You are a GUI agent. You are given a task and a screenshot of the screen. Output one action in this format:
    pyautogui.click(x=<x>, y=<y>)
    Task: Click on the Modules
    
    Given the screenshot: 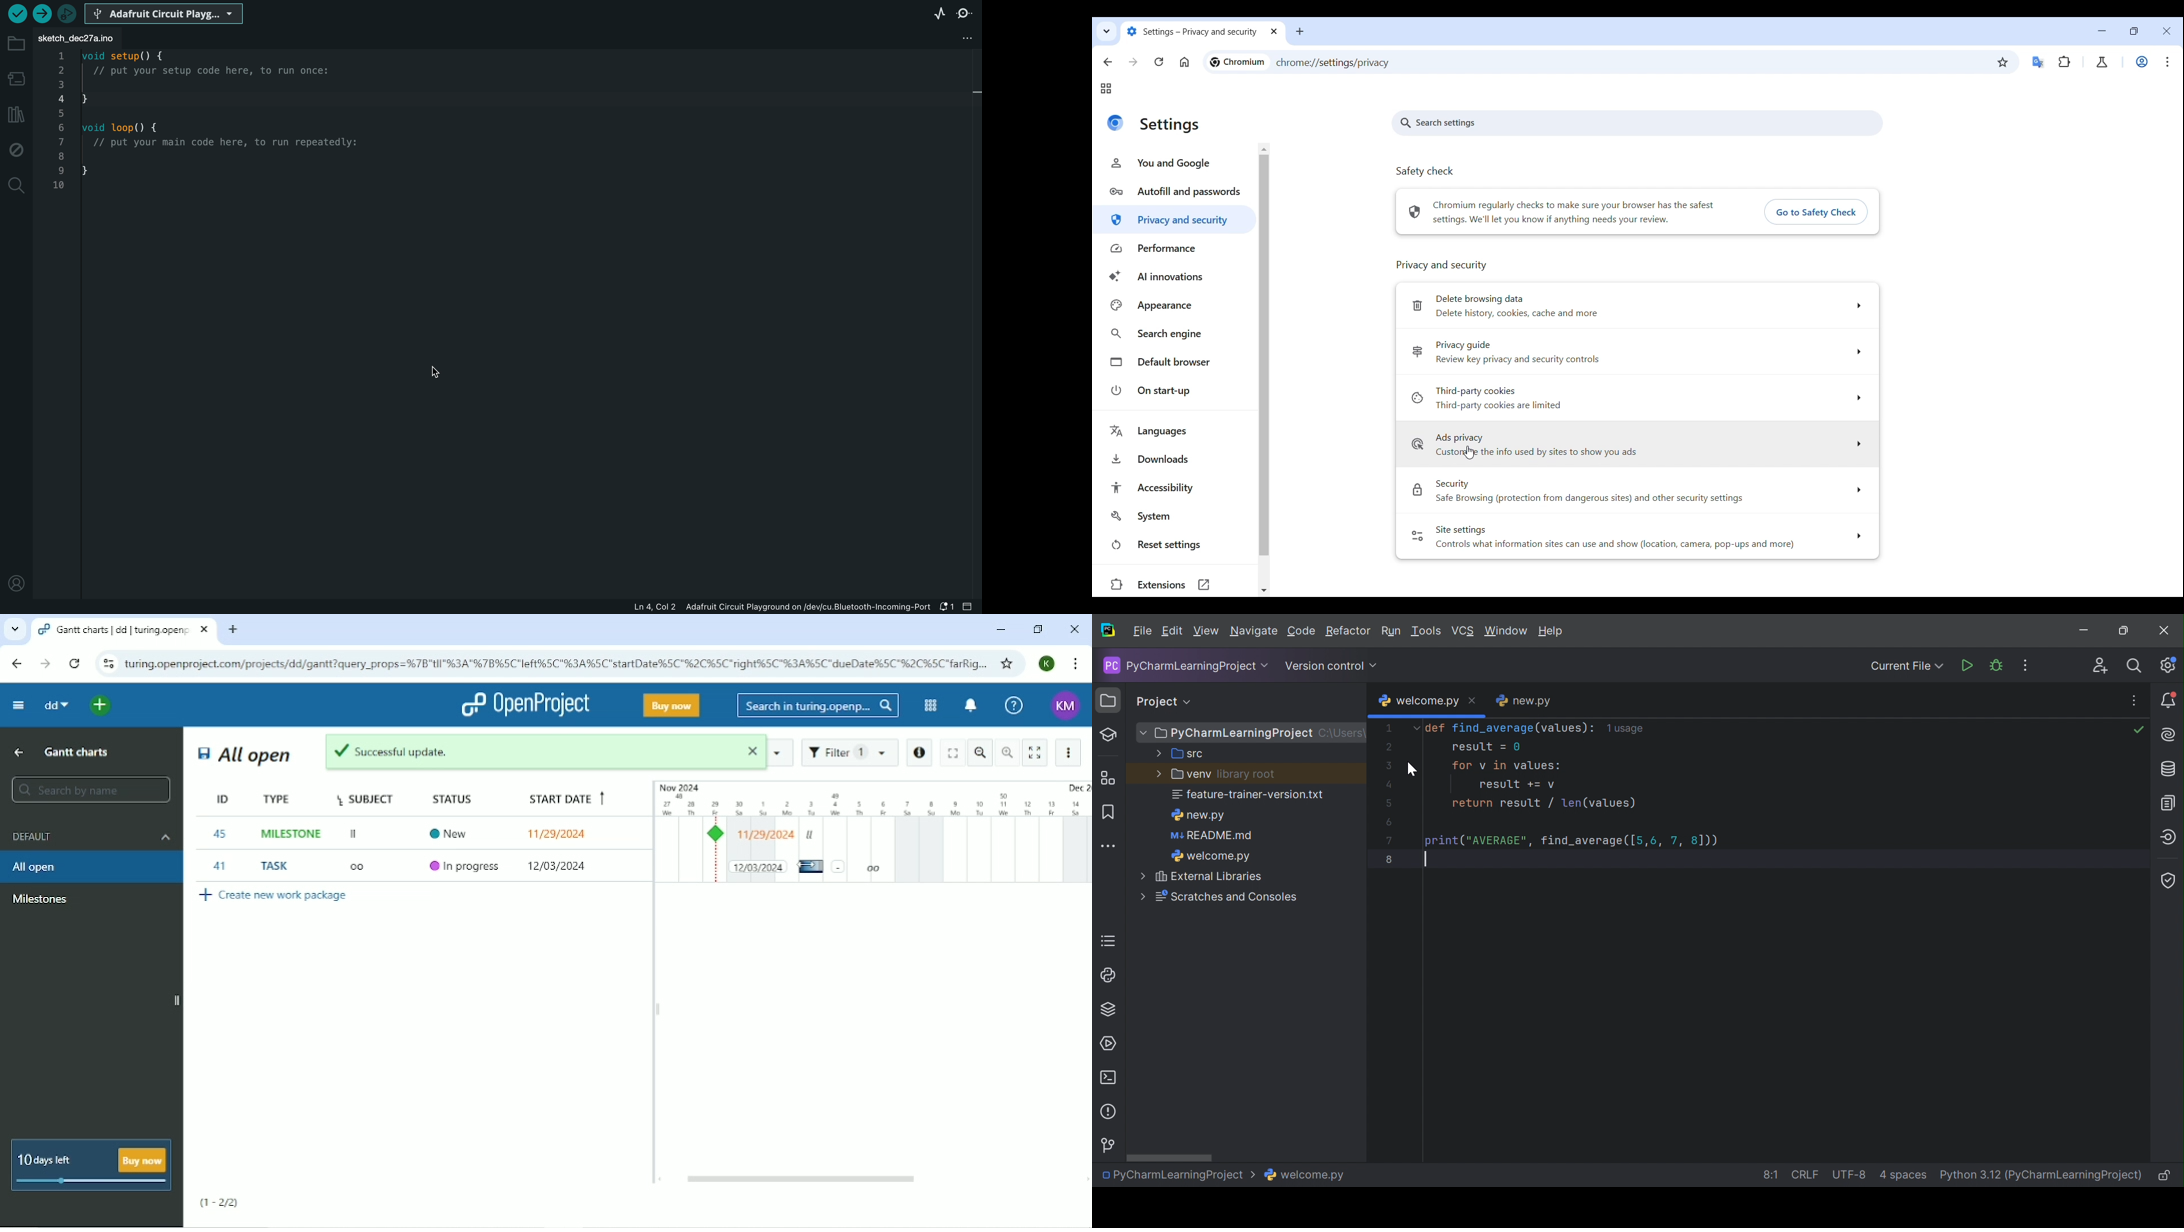 What is the action you would take?
    pyautogui.click(x=929, y=705)
    